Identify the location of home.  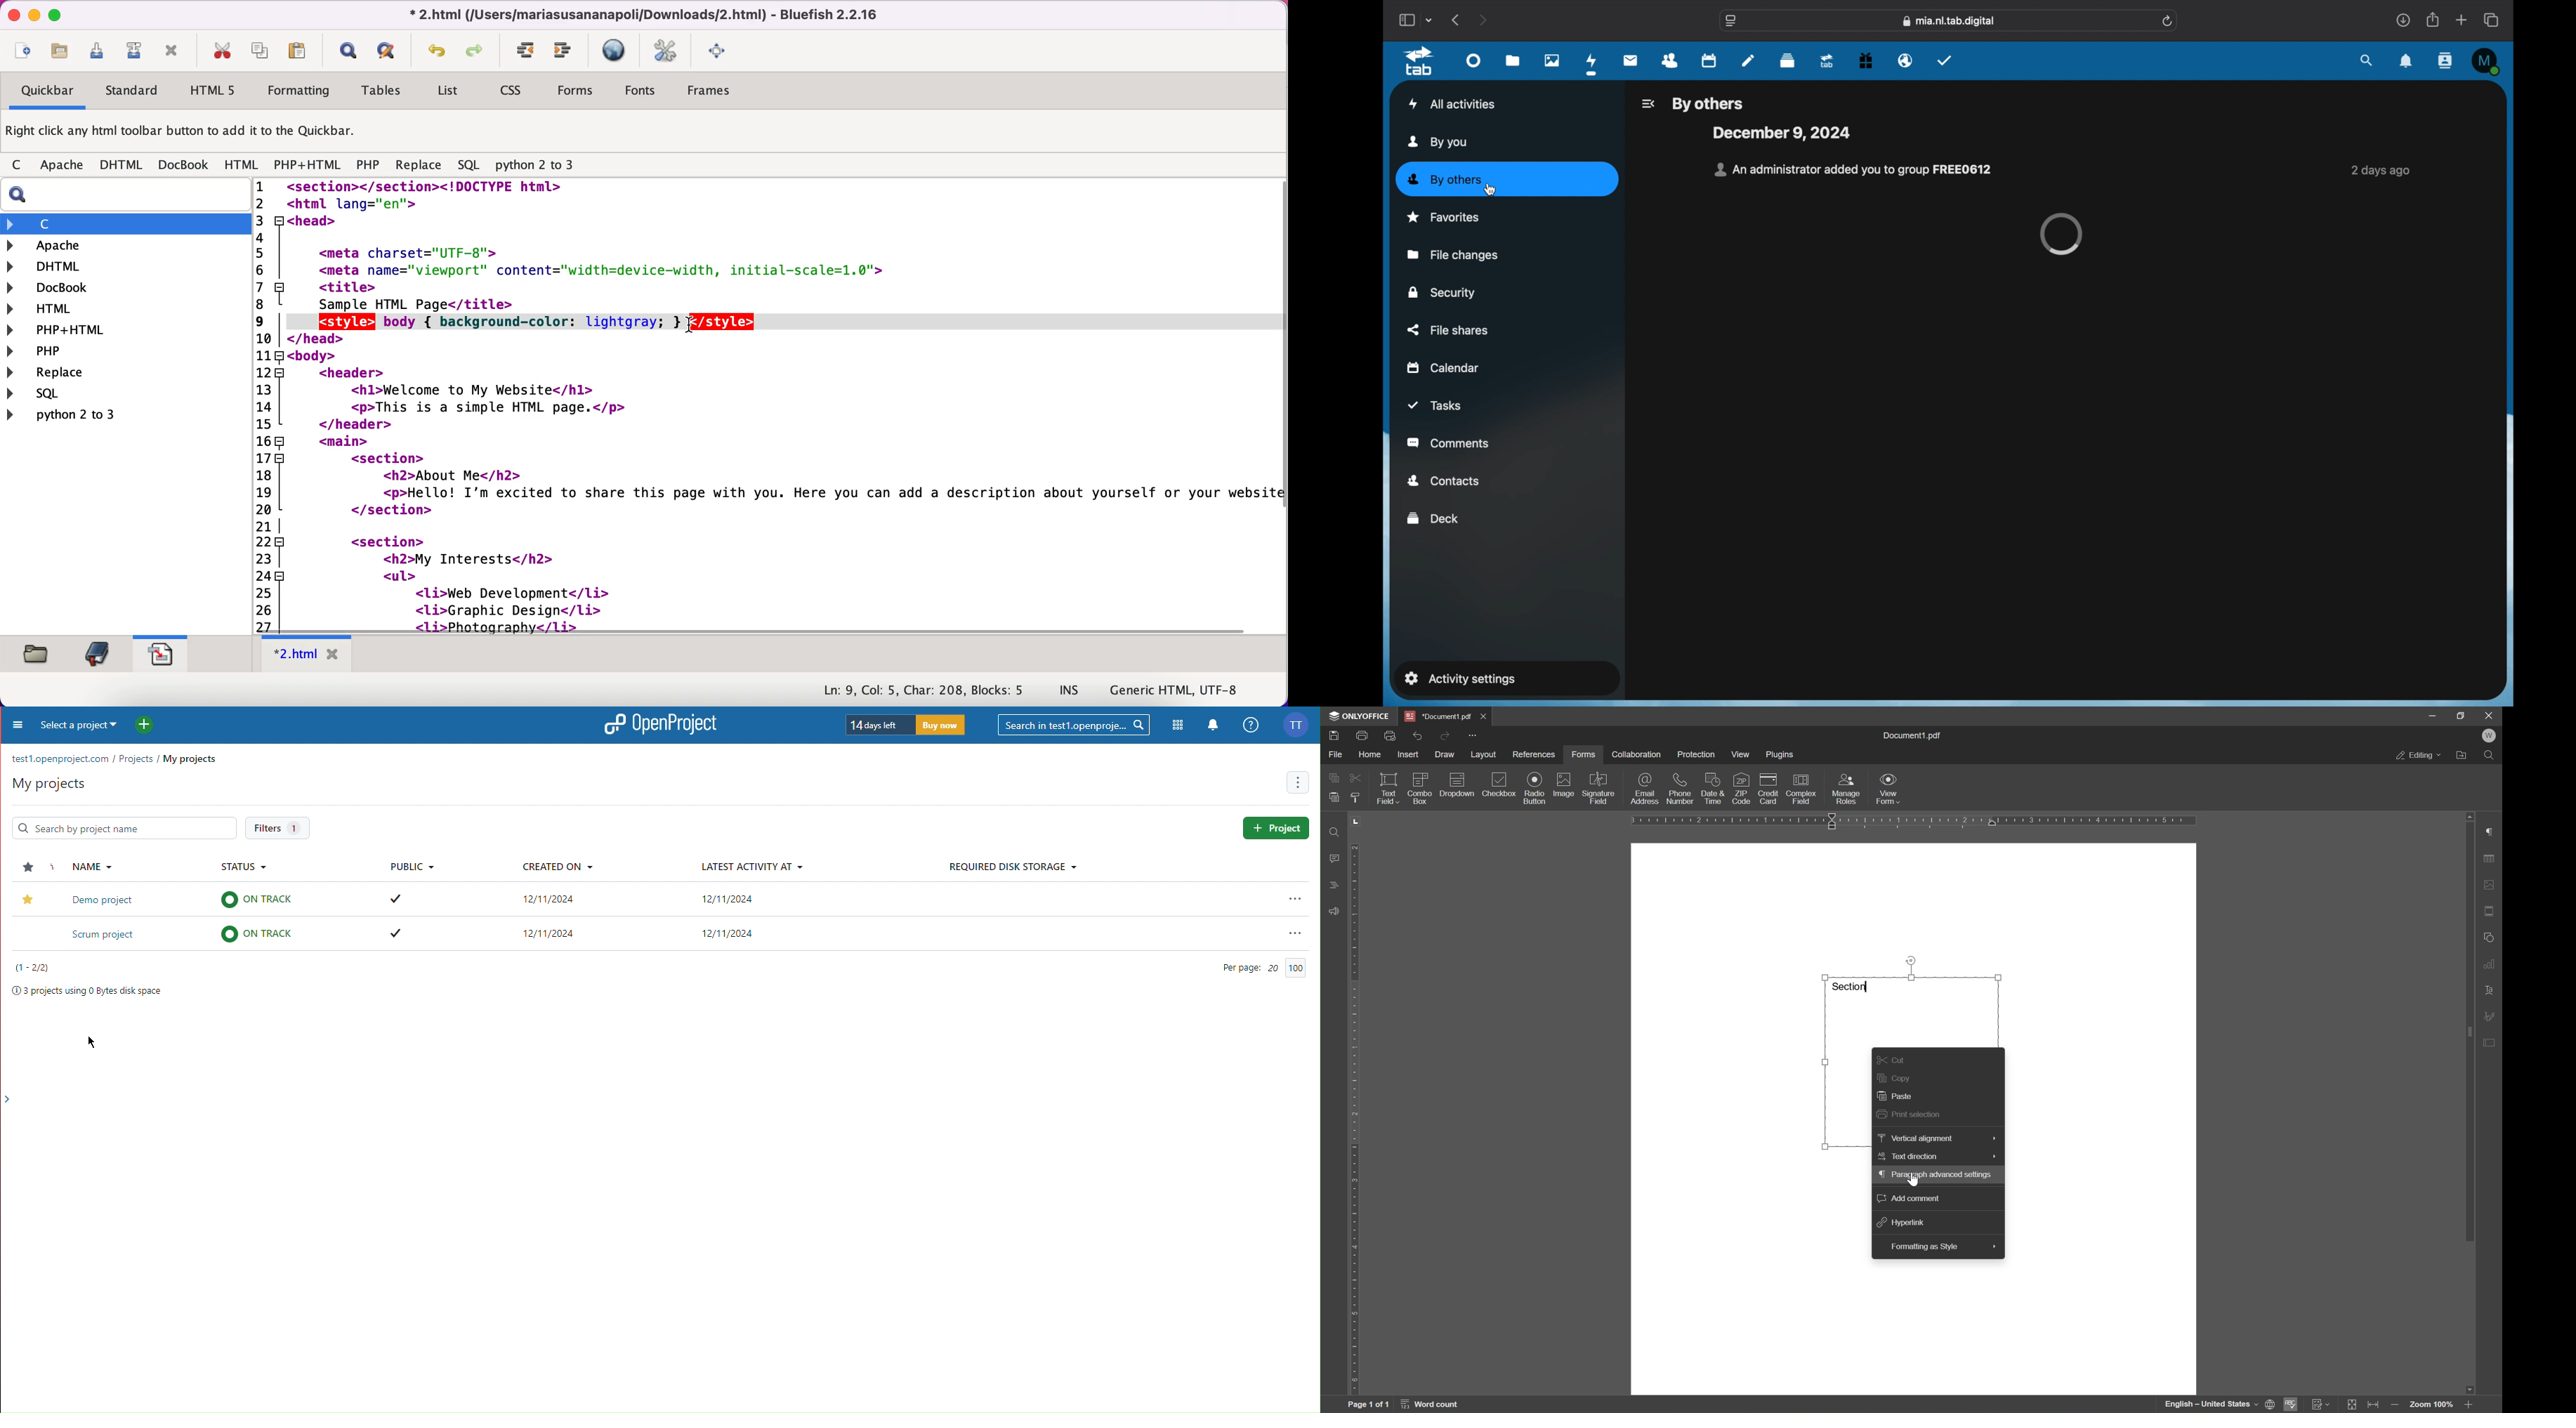
(1372, 755).